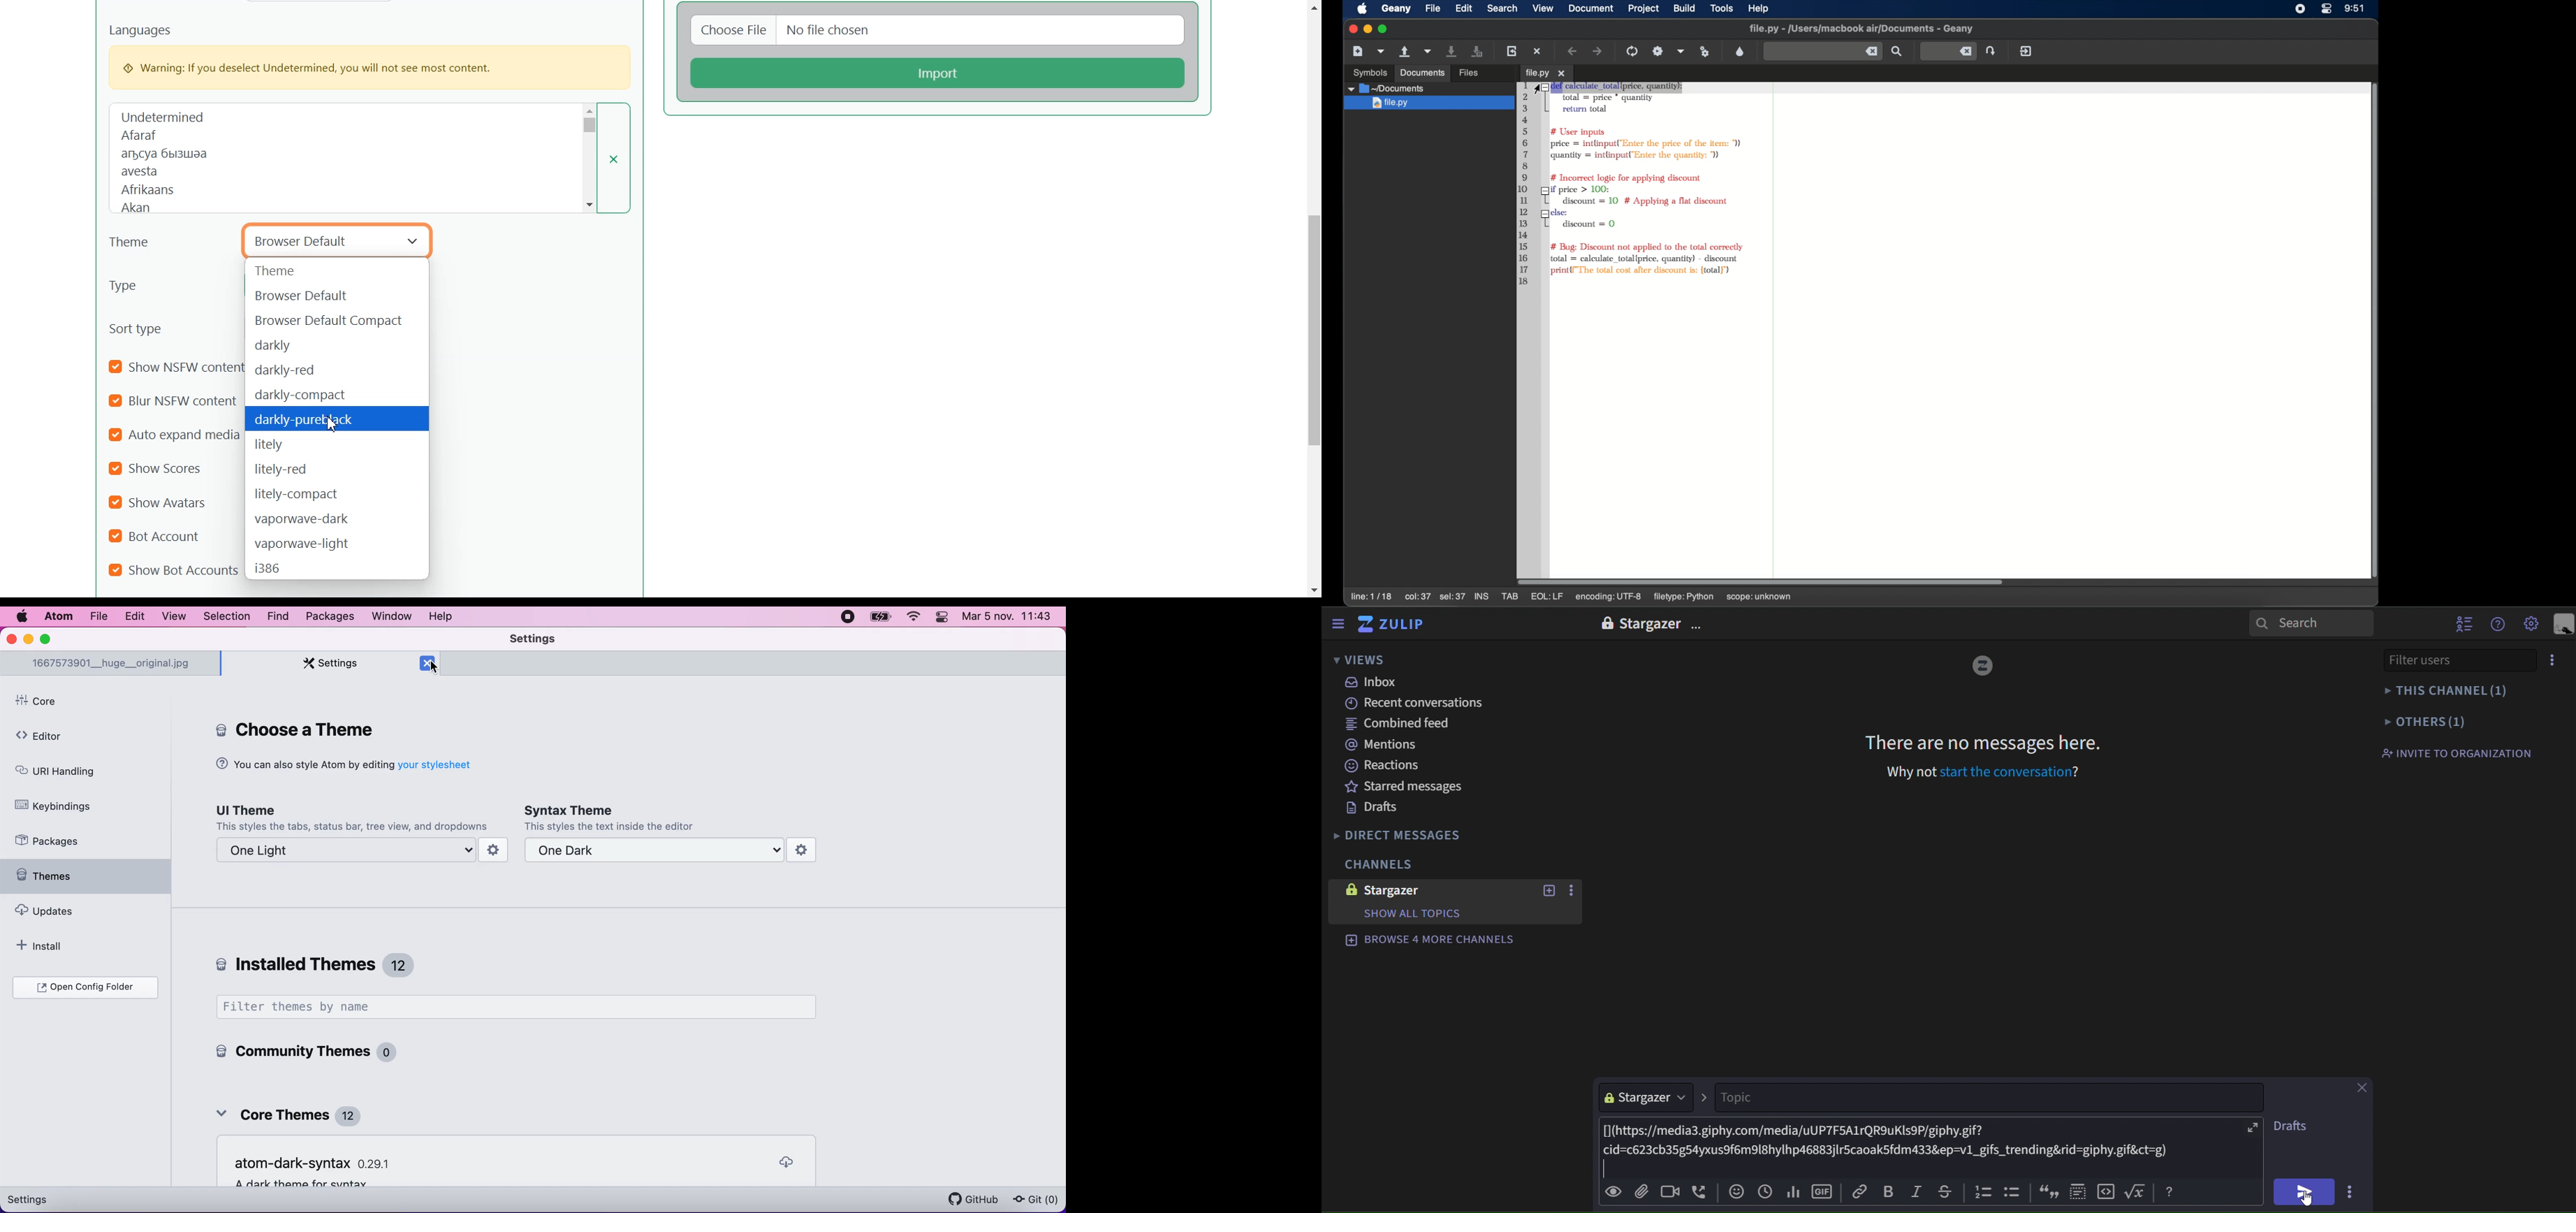  I want to click on why not, so click(1913, 772).